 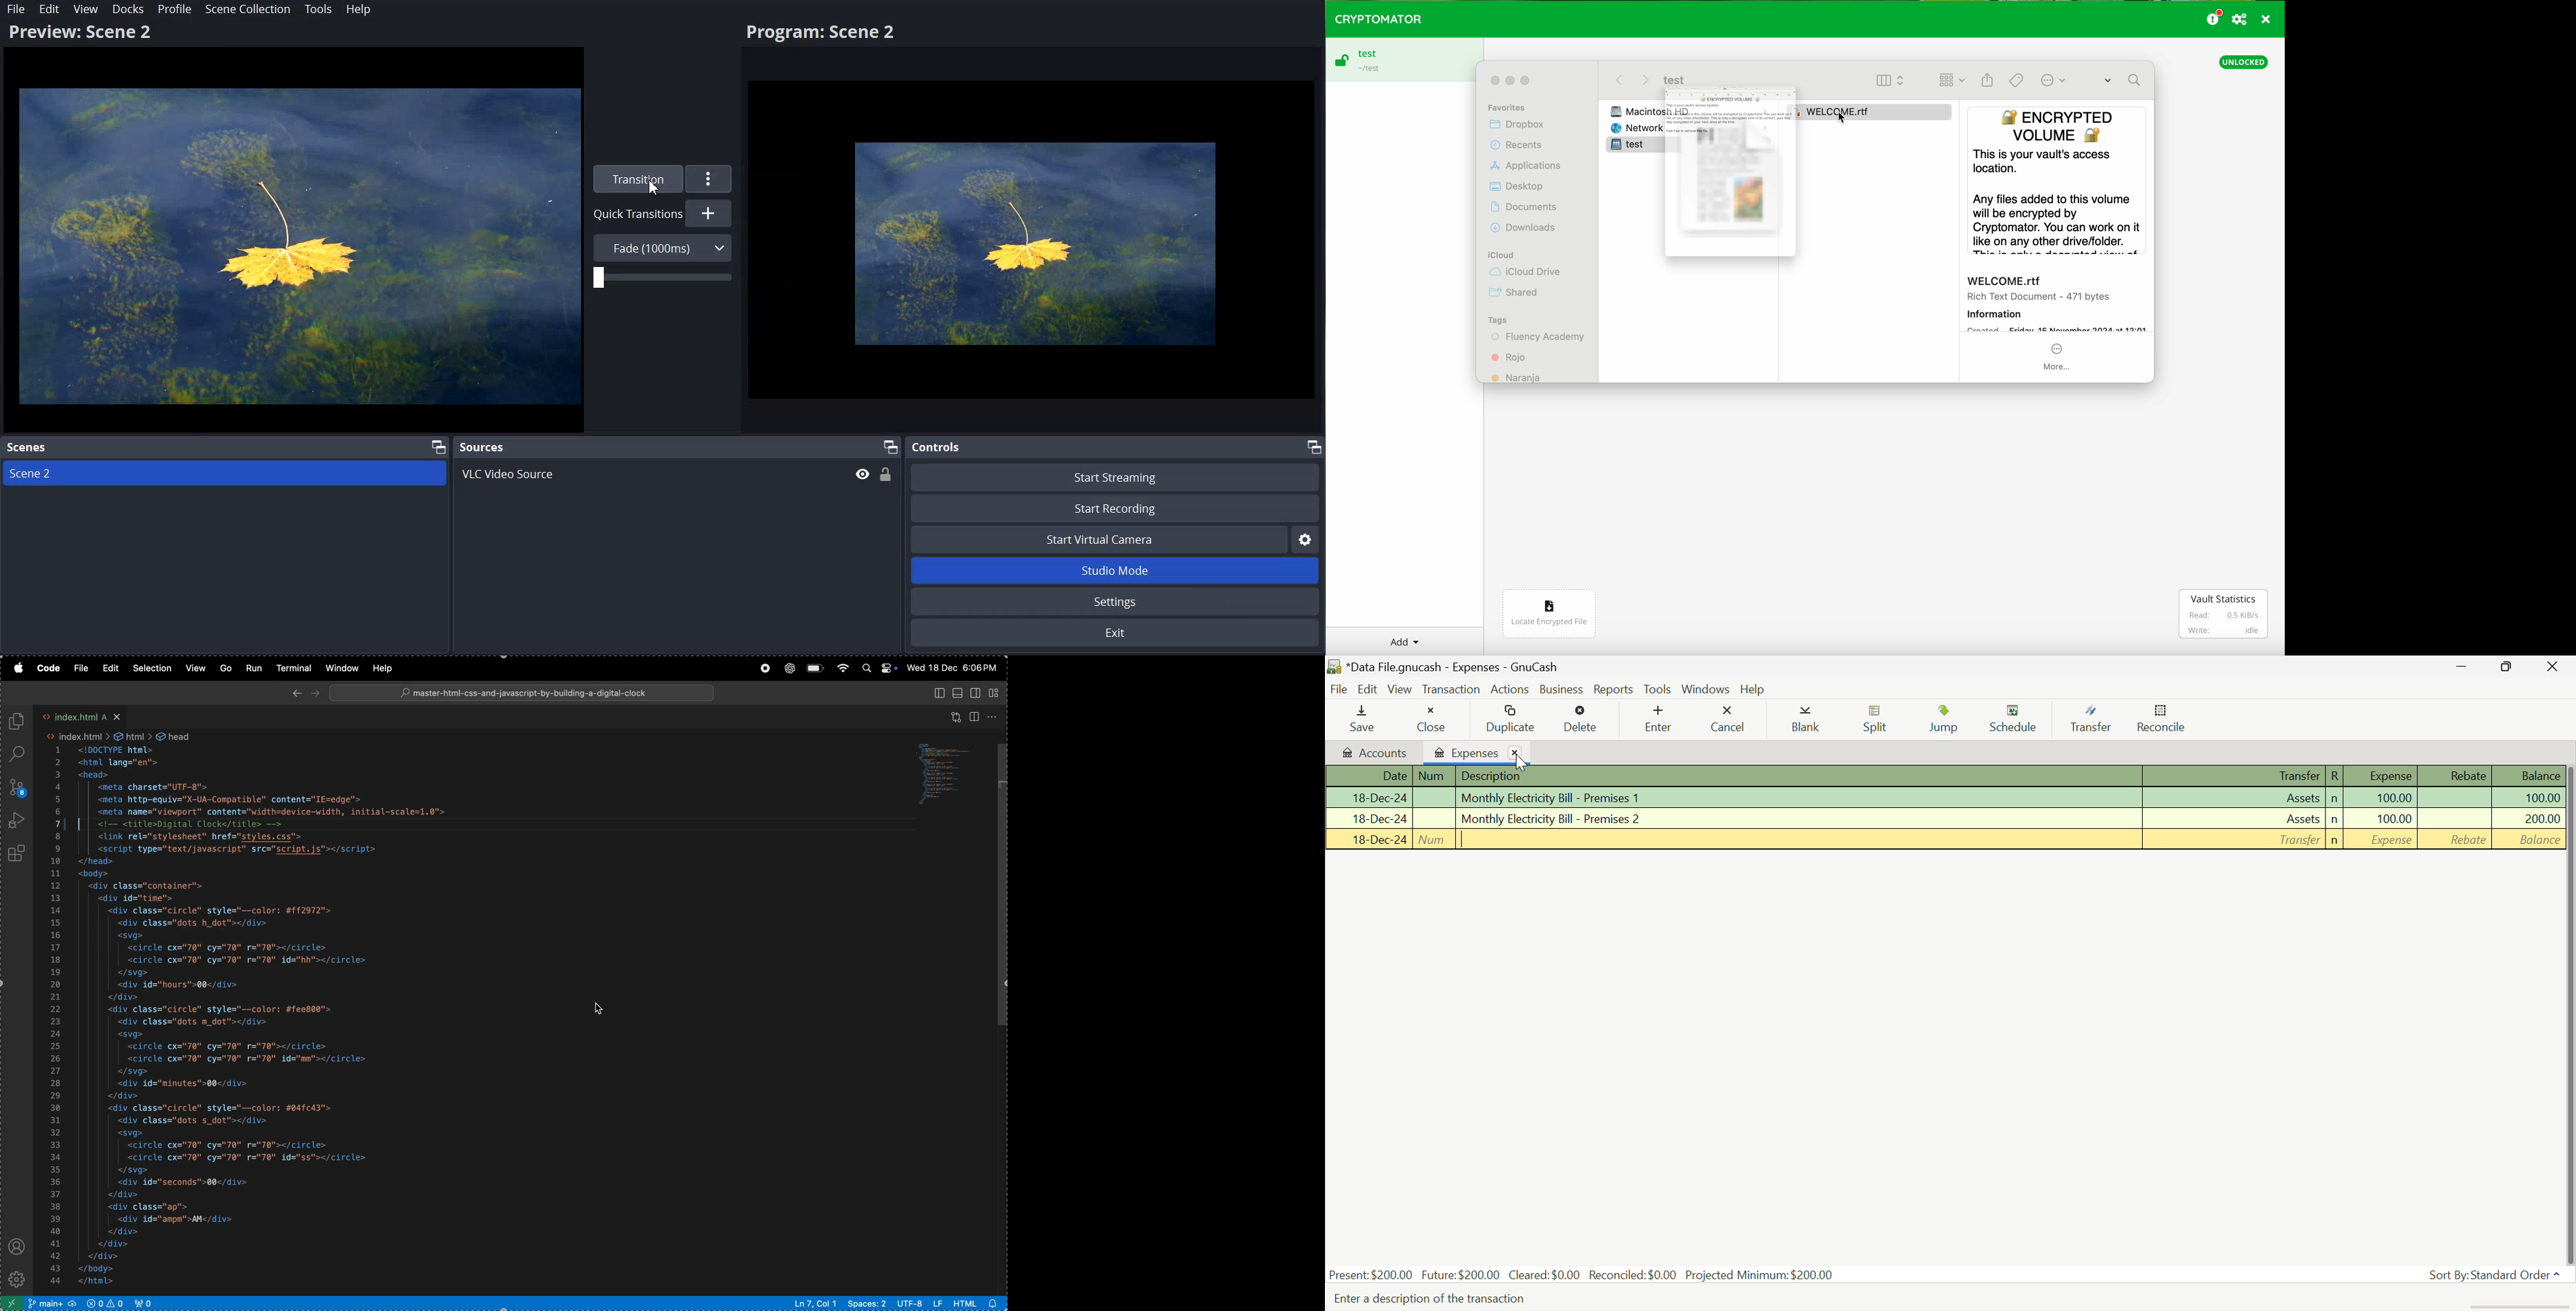 What do you see at coordinates (175, 9) in the screenshot?
I see `Profile` at bounding box center [175, 9].